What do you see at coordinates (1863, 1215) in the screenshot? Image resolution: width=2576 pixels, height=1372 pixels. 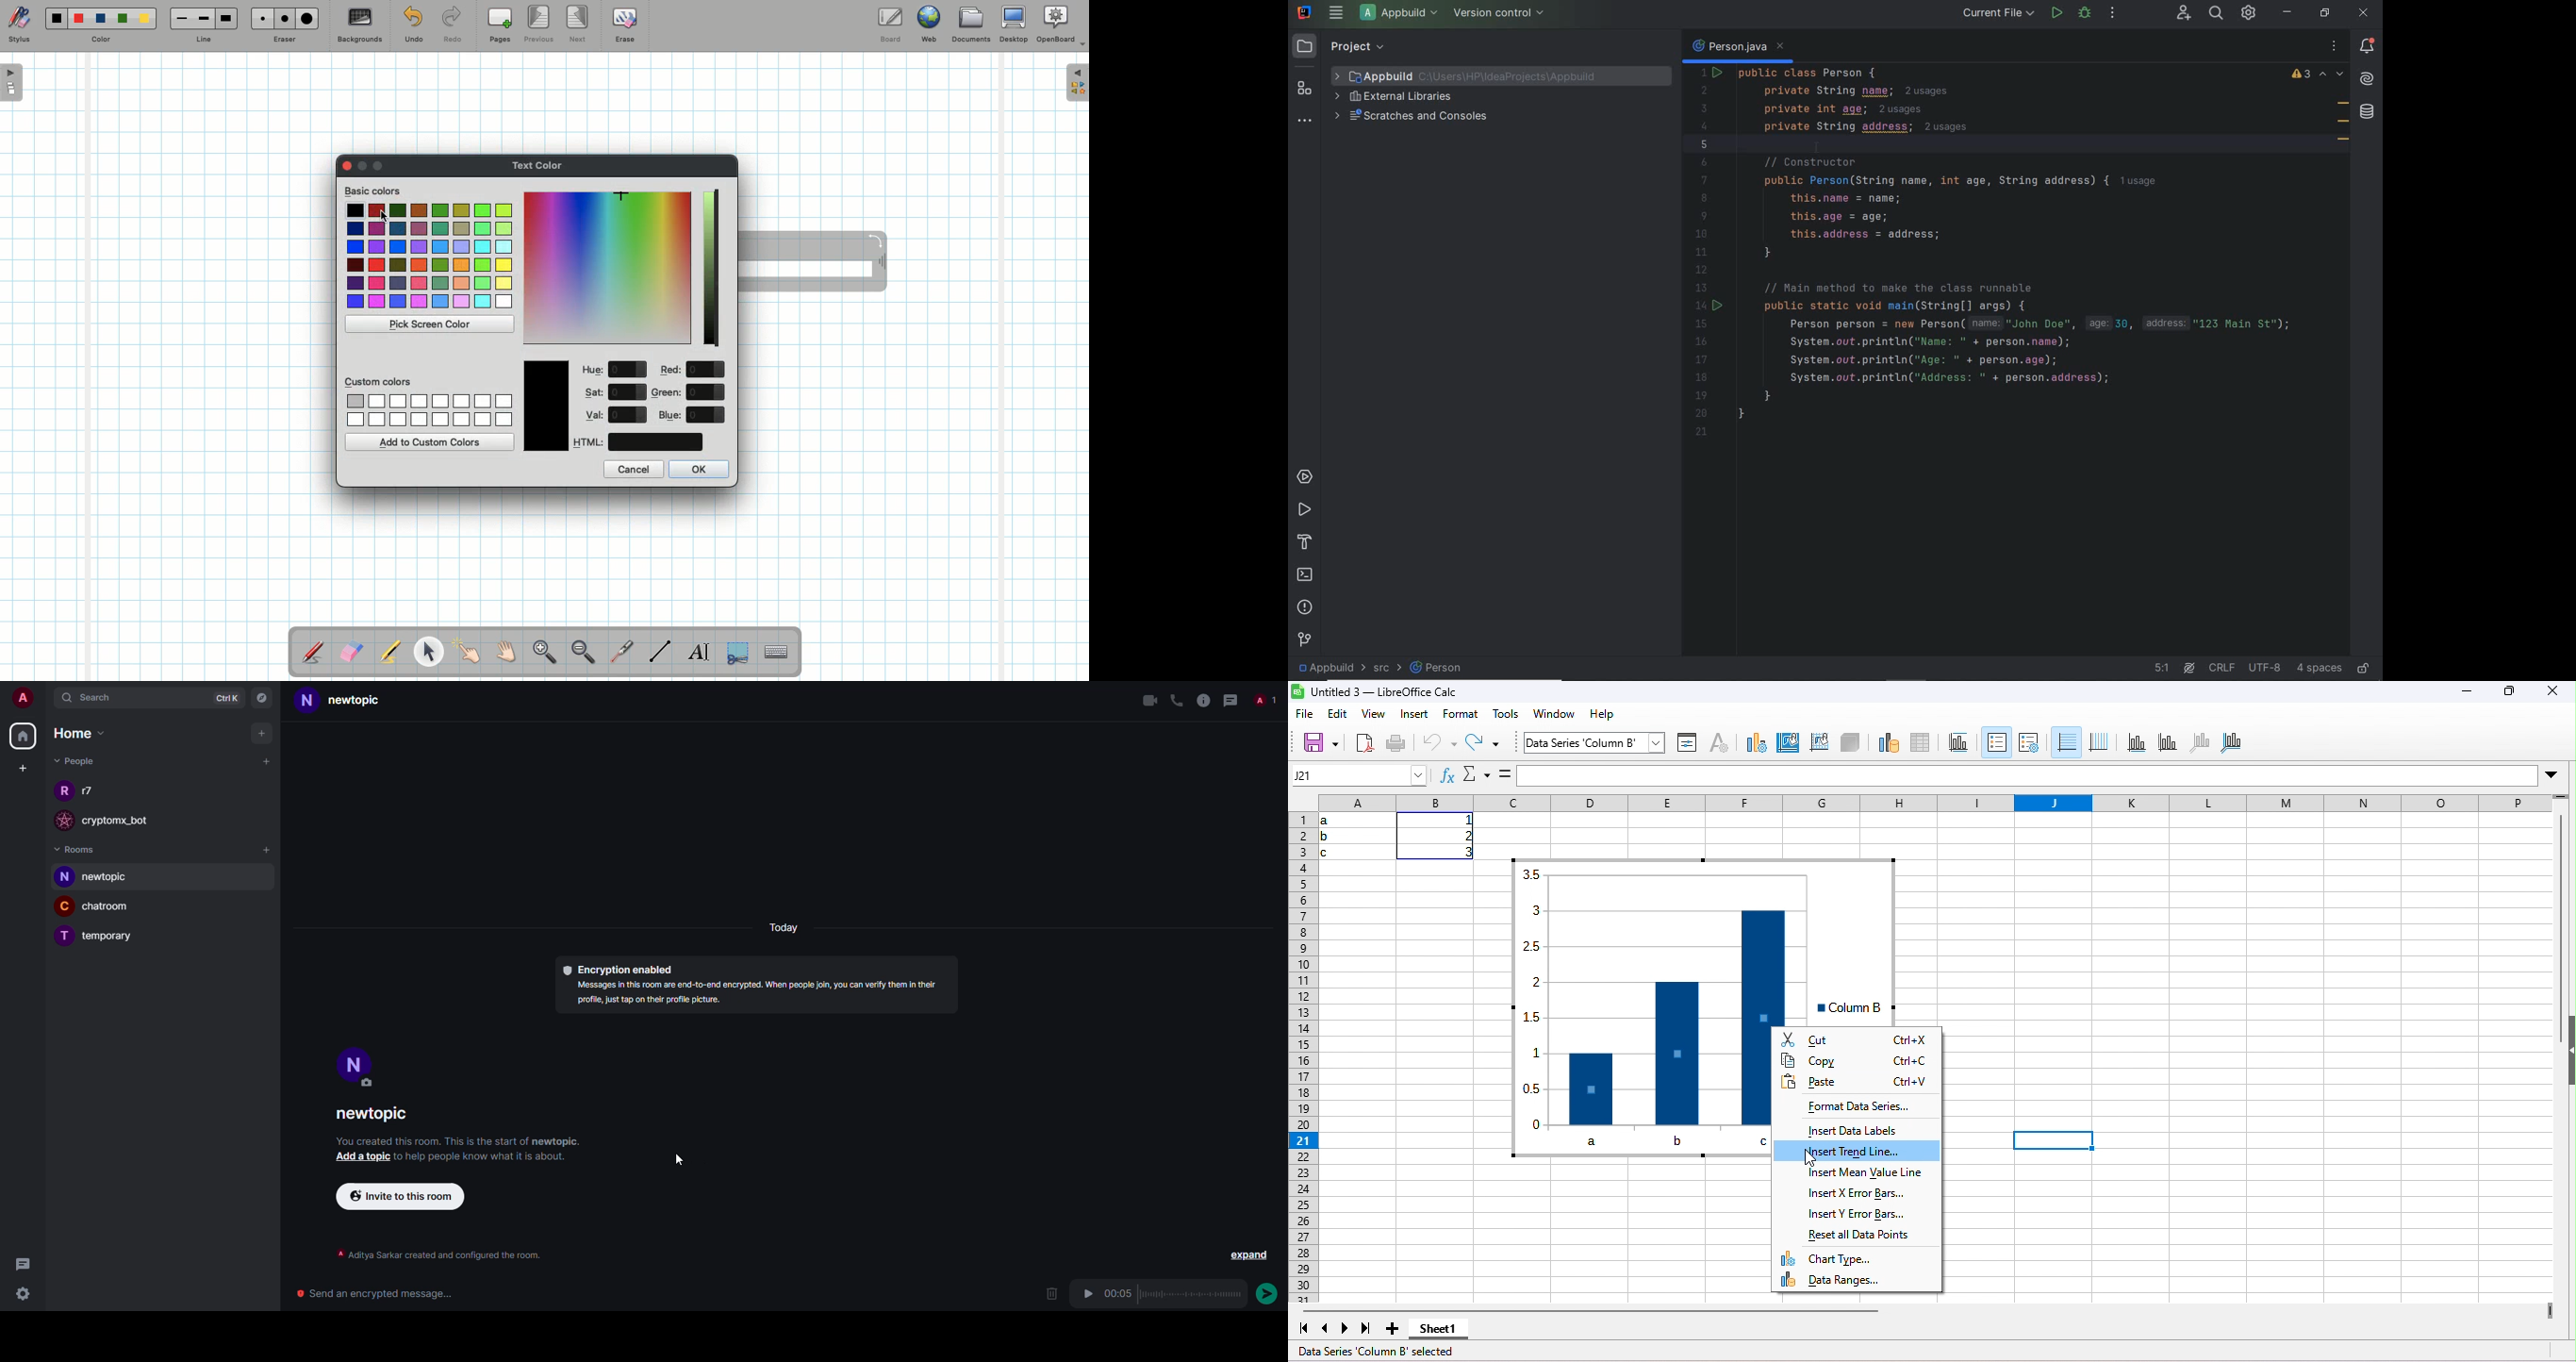 I see `insert y error bar` at bounding box center [1863, 1215].